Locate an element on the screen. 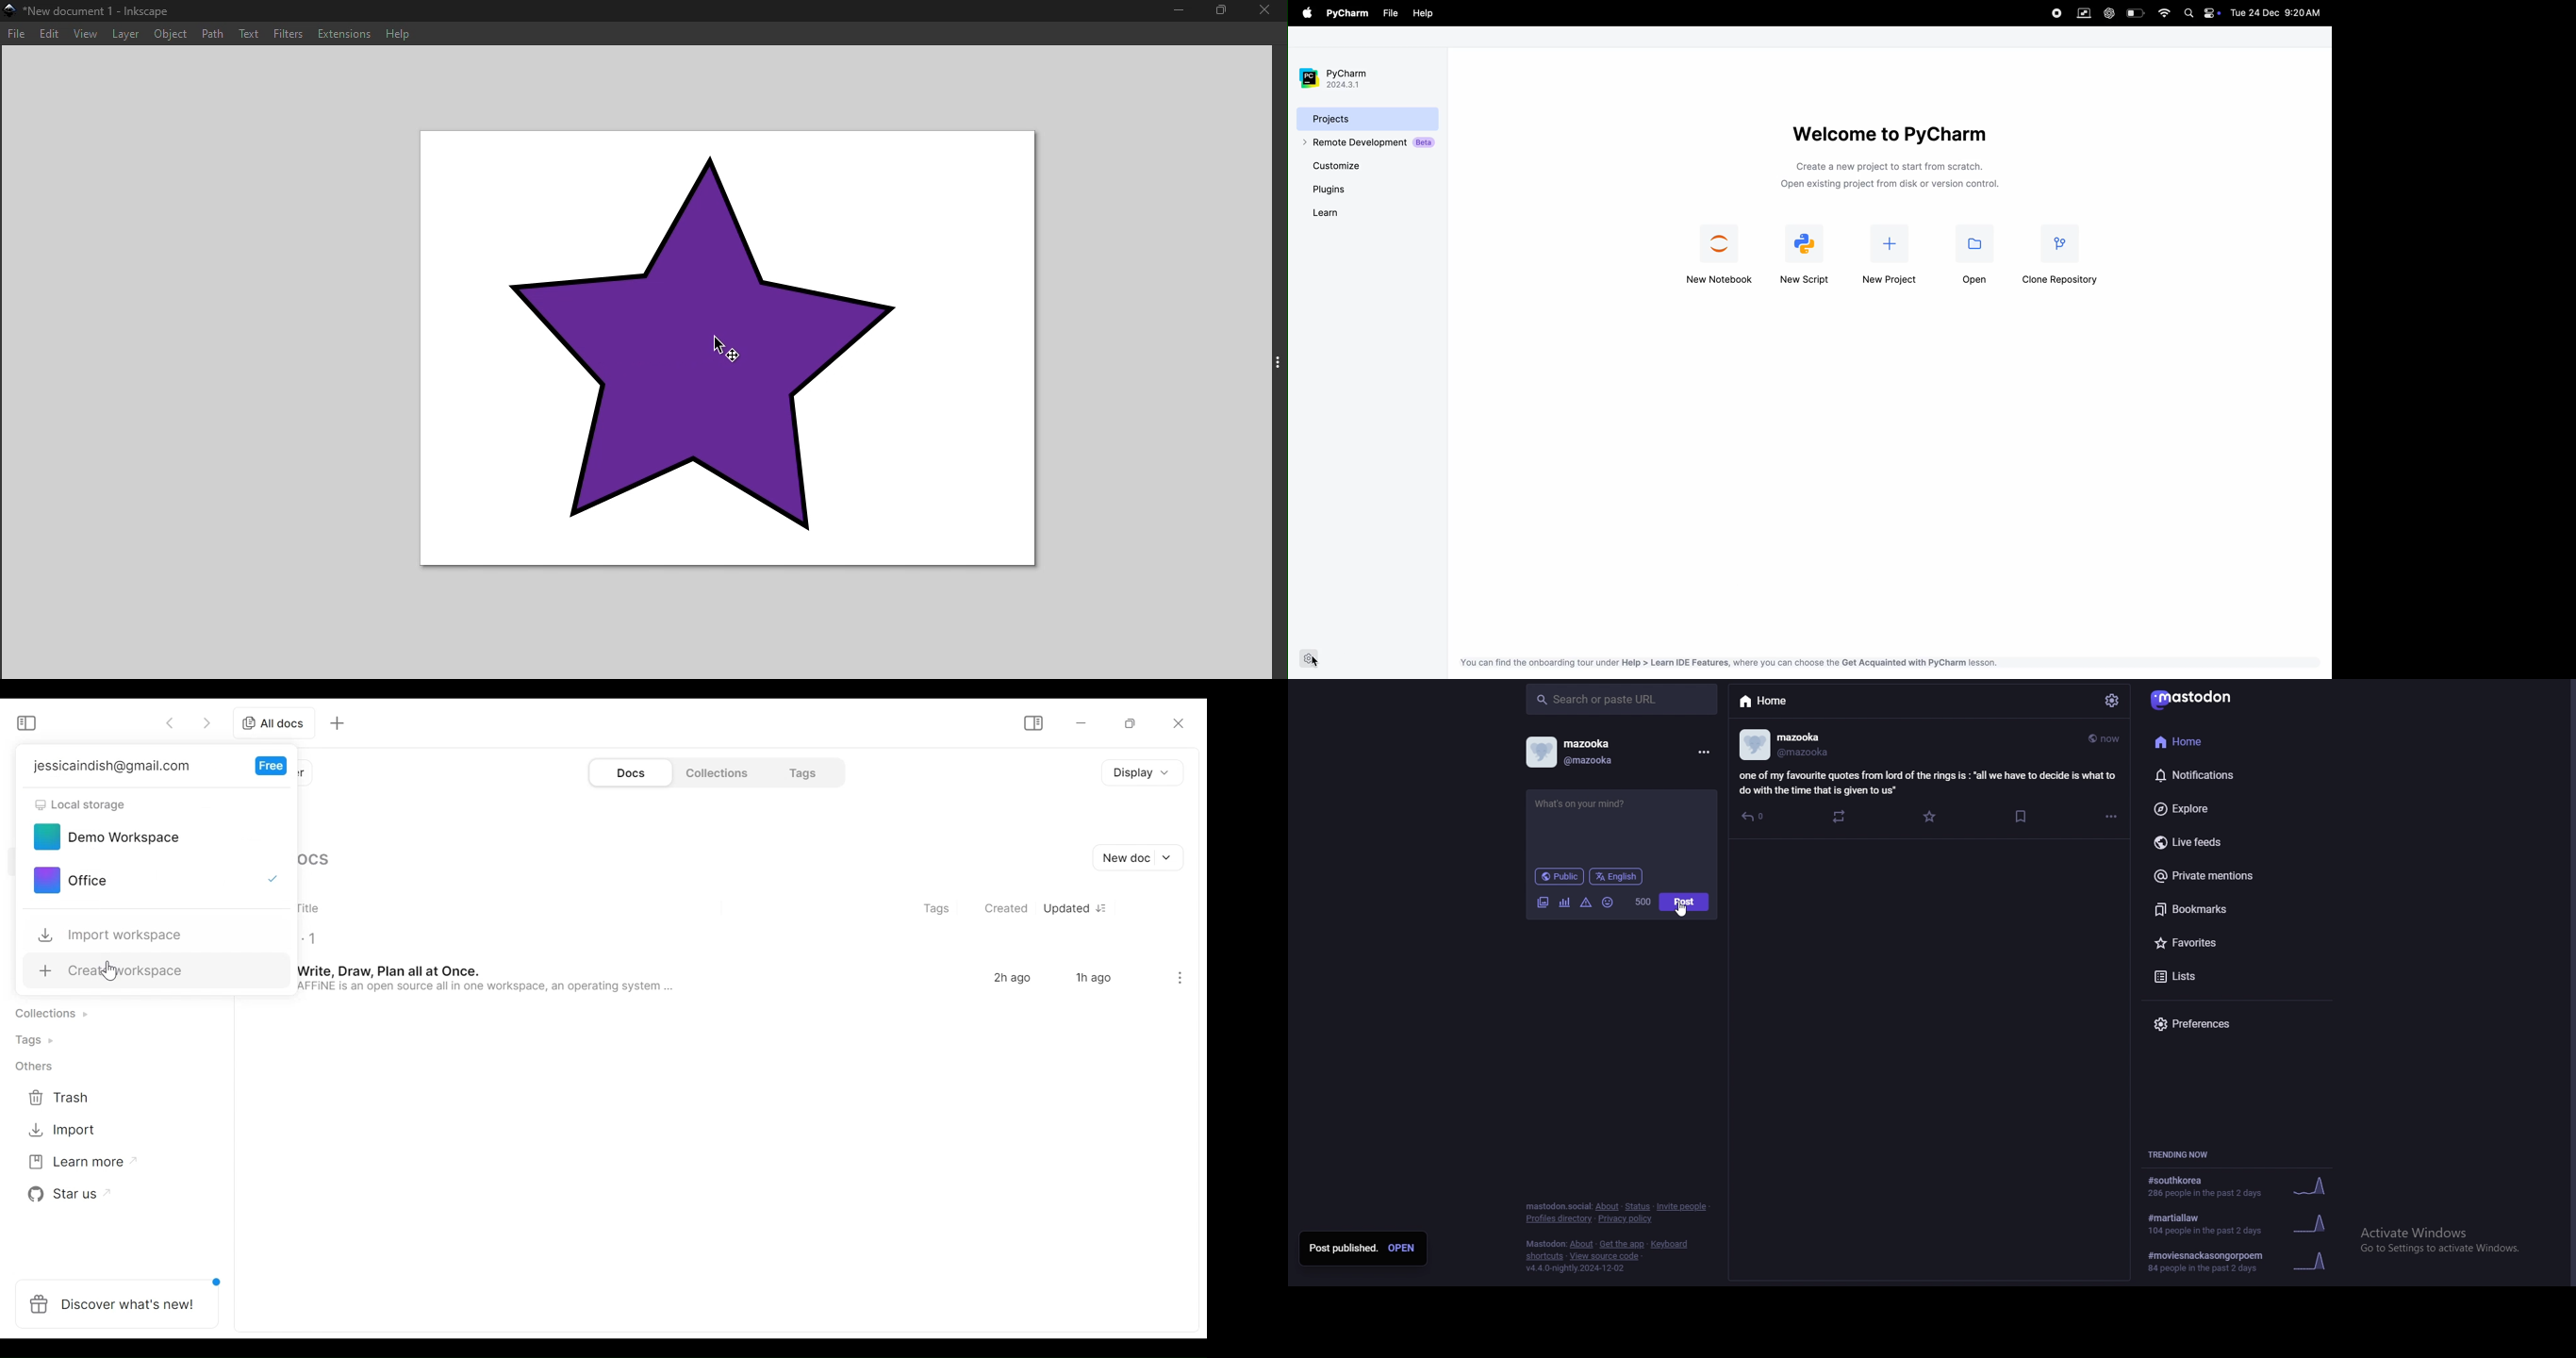 This screenshot has width=2576, height=1372. trending is located at coordinates (2241, 1225).